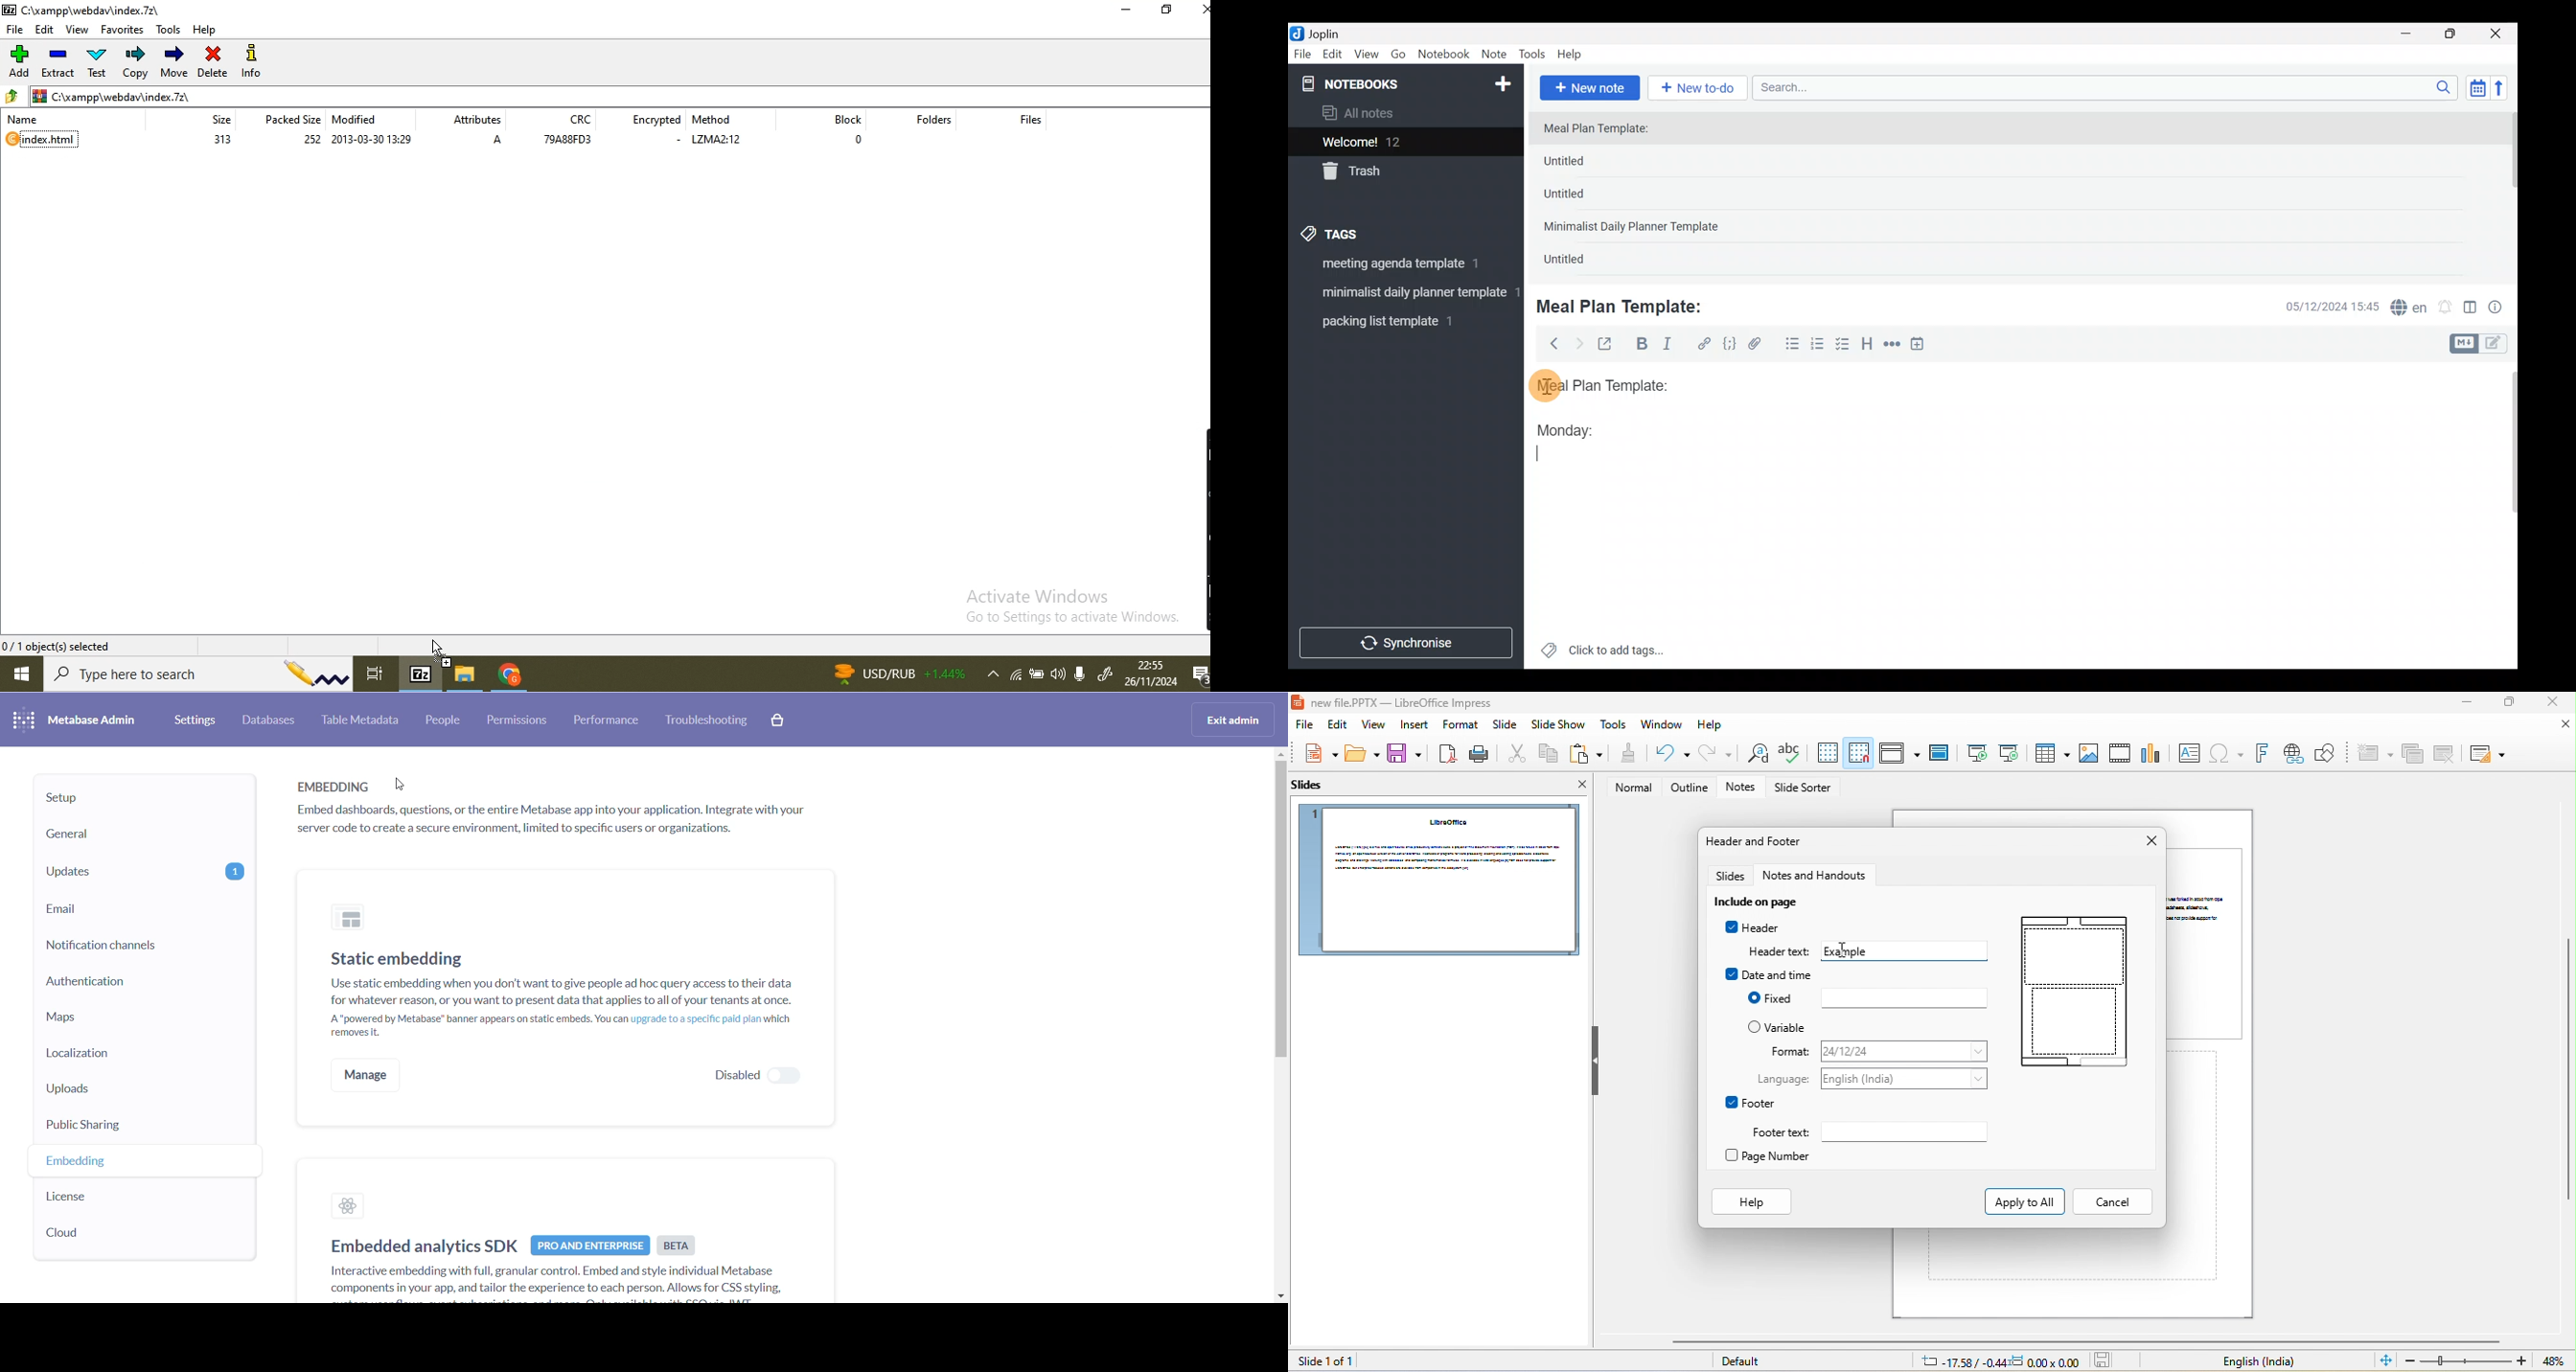 The height and width of the screenshot is (1372, 2576). Describe the element at coordinates (1628, 788) in the screenshot. I see `normal` at that location.